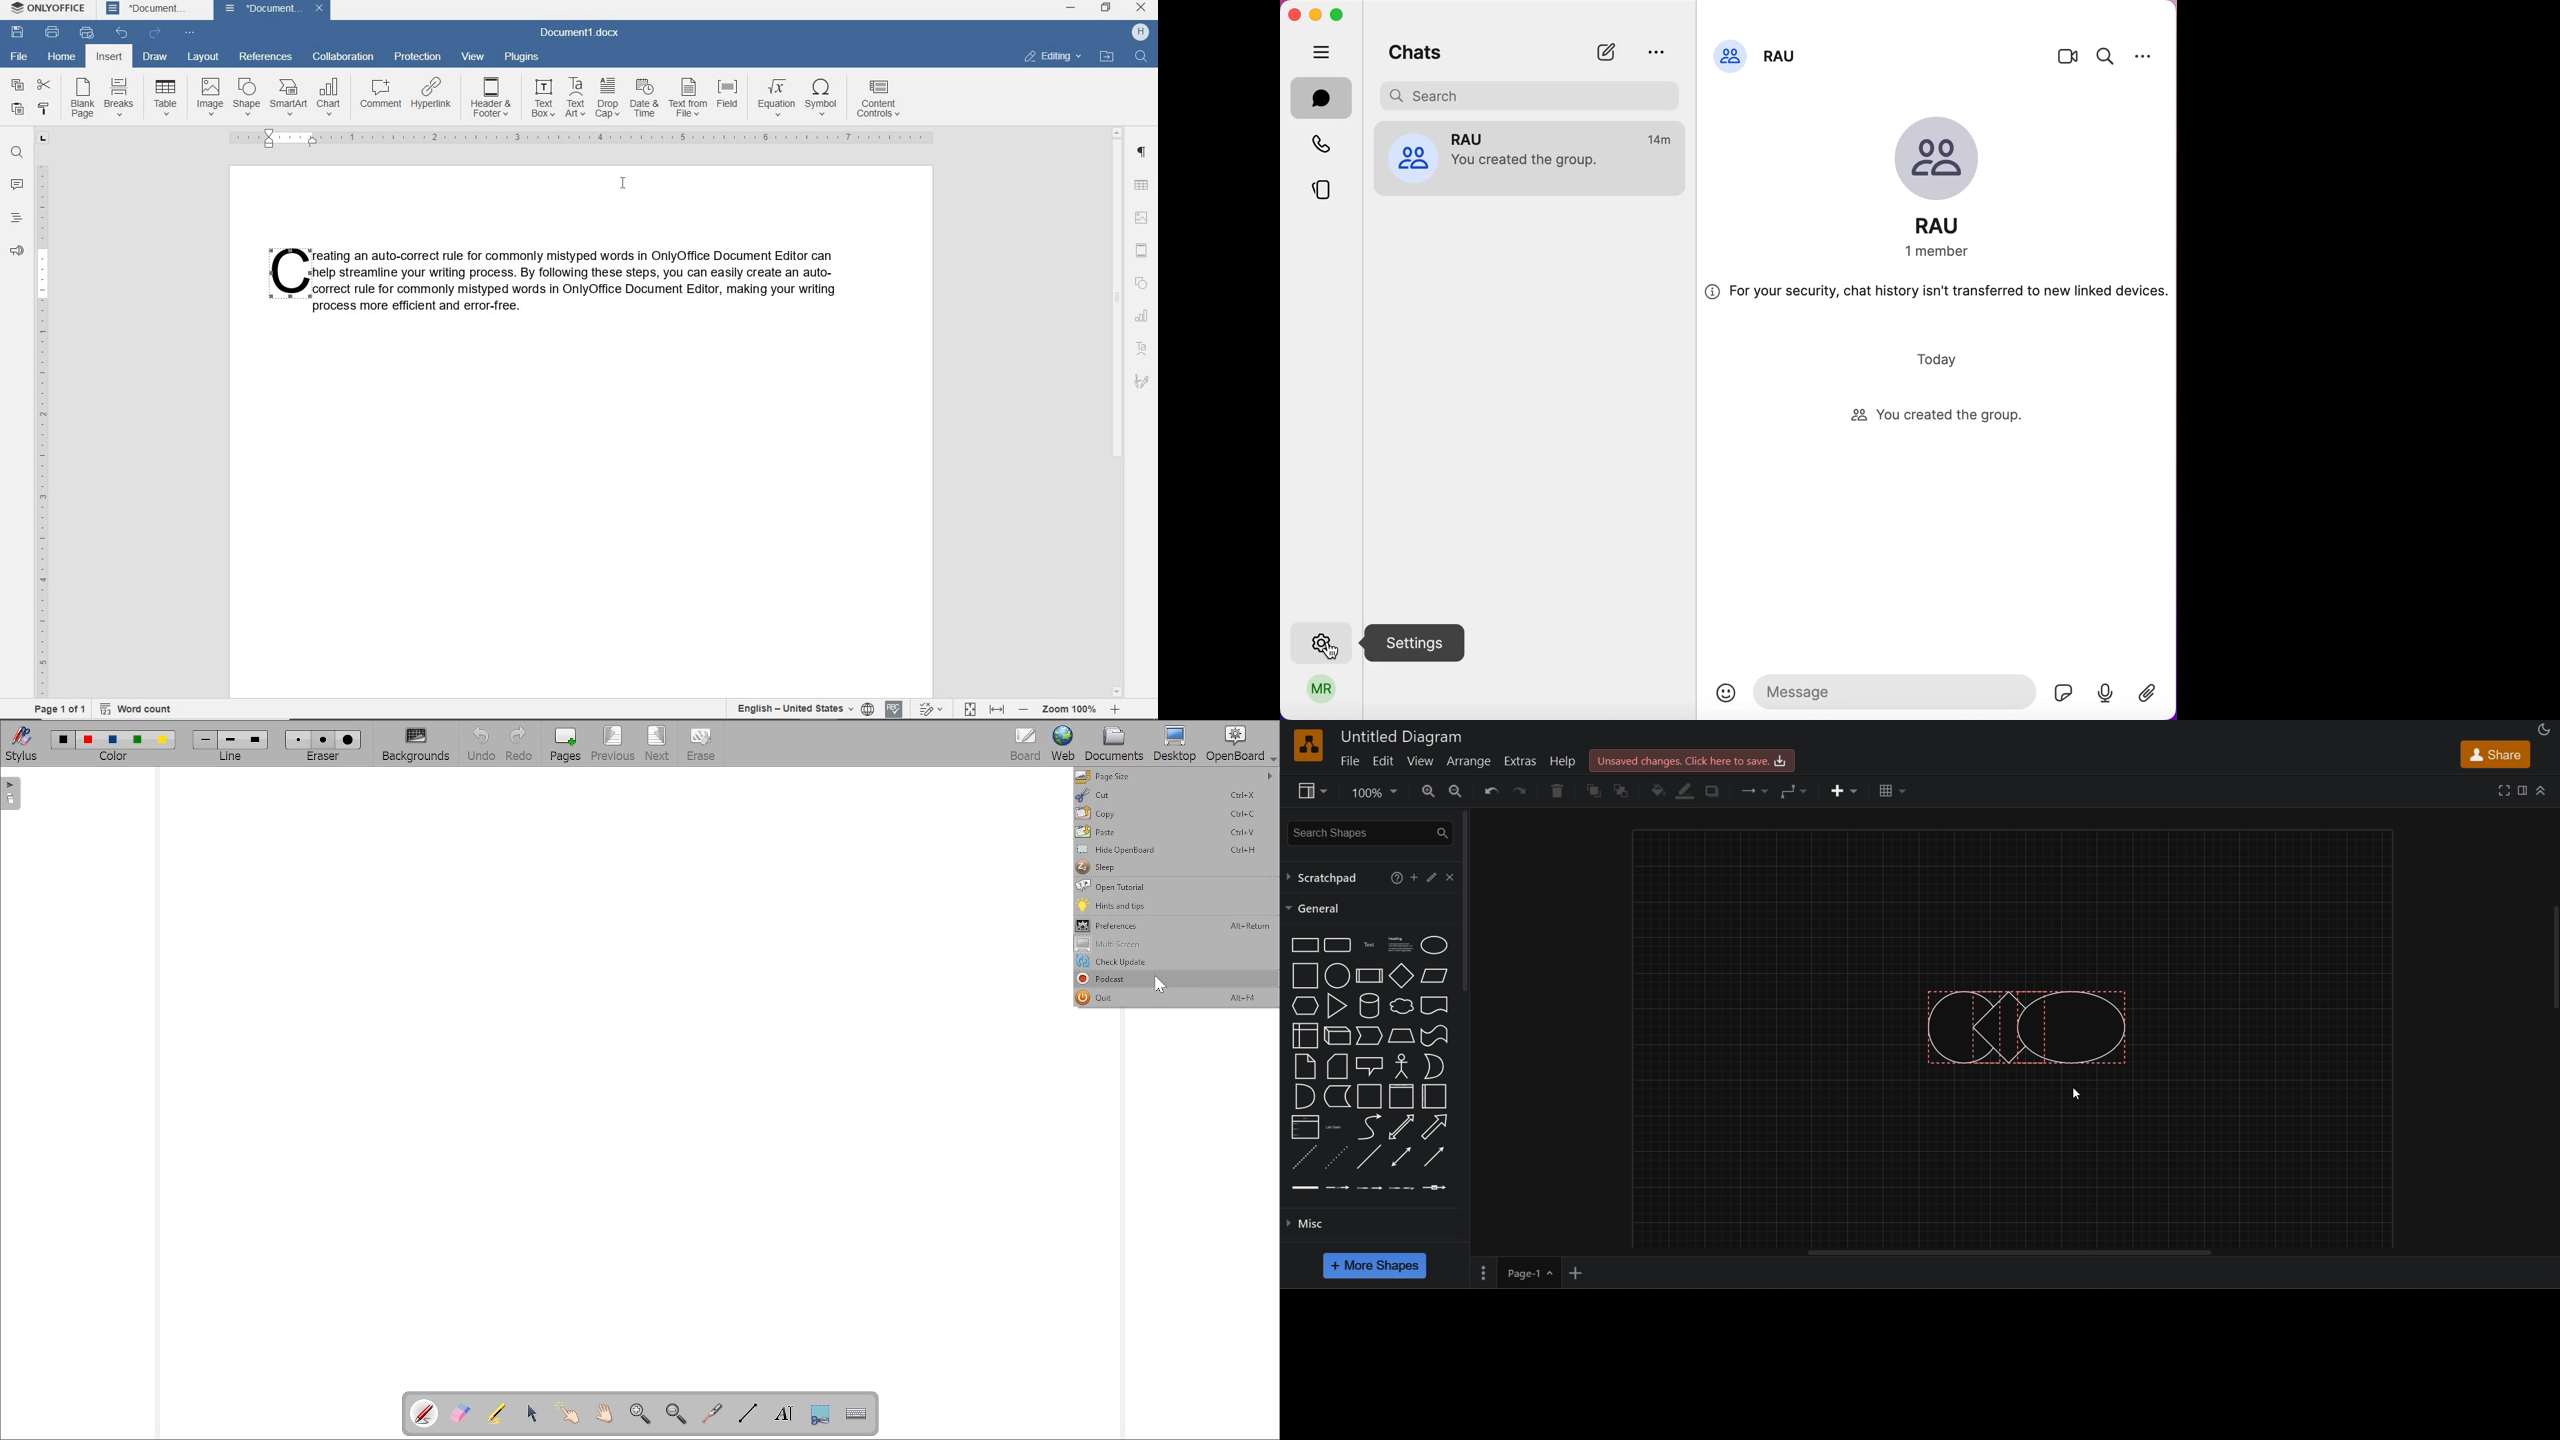 The width and height of the screenshot is (2576, 1456). Describe the element at coordinates (42, 86) in the screenshot. I see `cut` at that location.